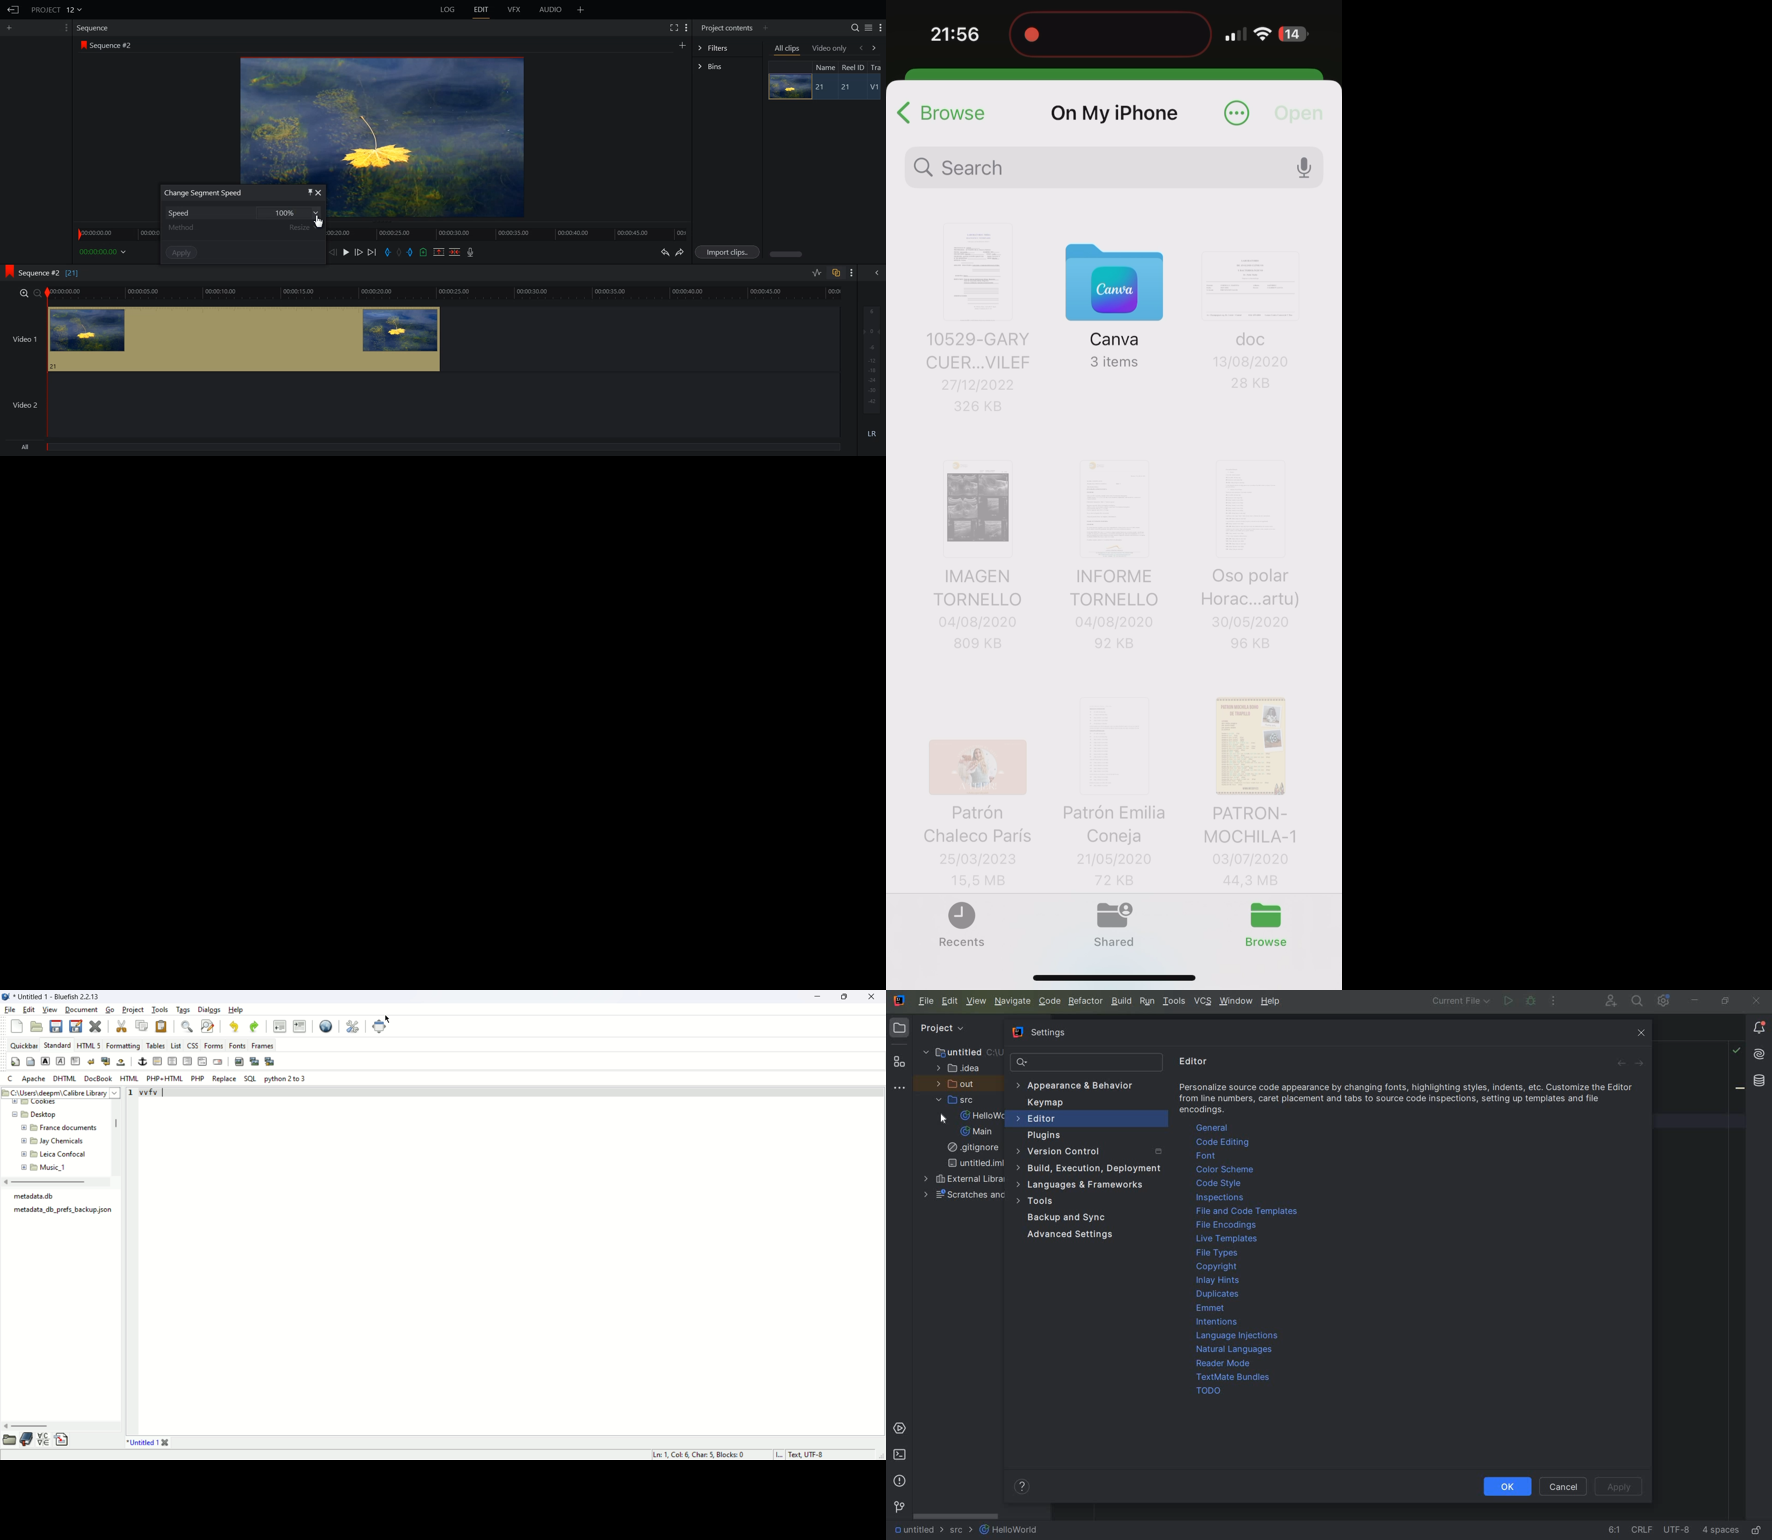 This screenshot has height=1540, width=1792. I want to click on edit preferences, so click(352, 1026).